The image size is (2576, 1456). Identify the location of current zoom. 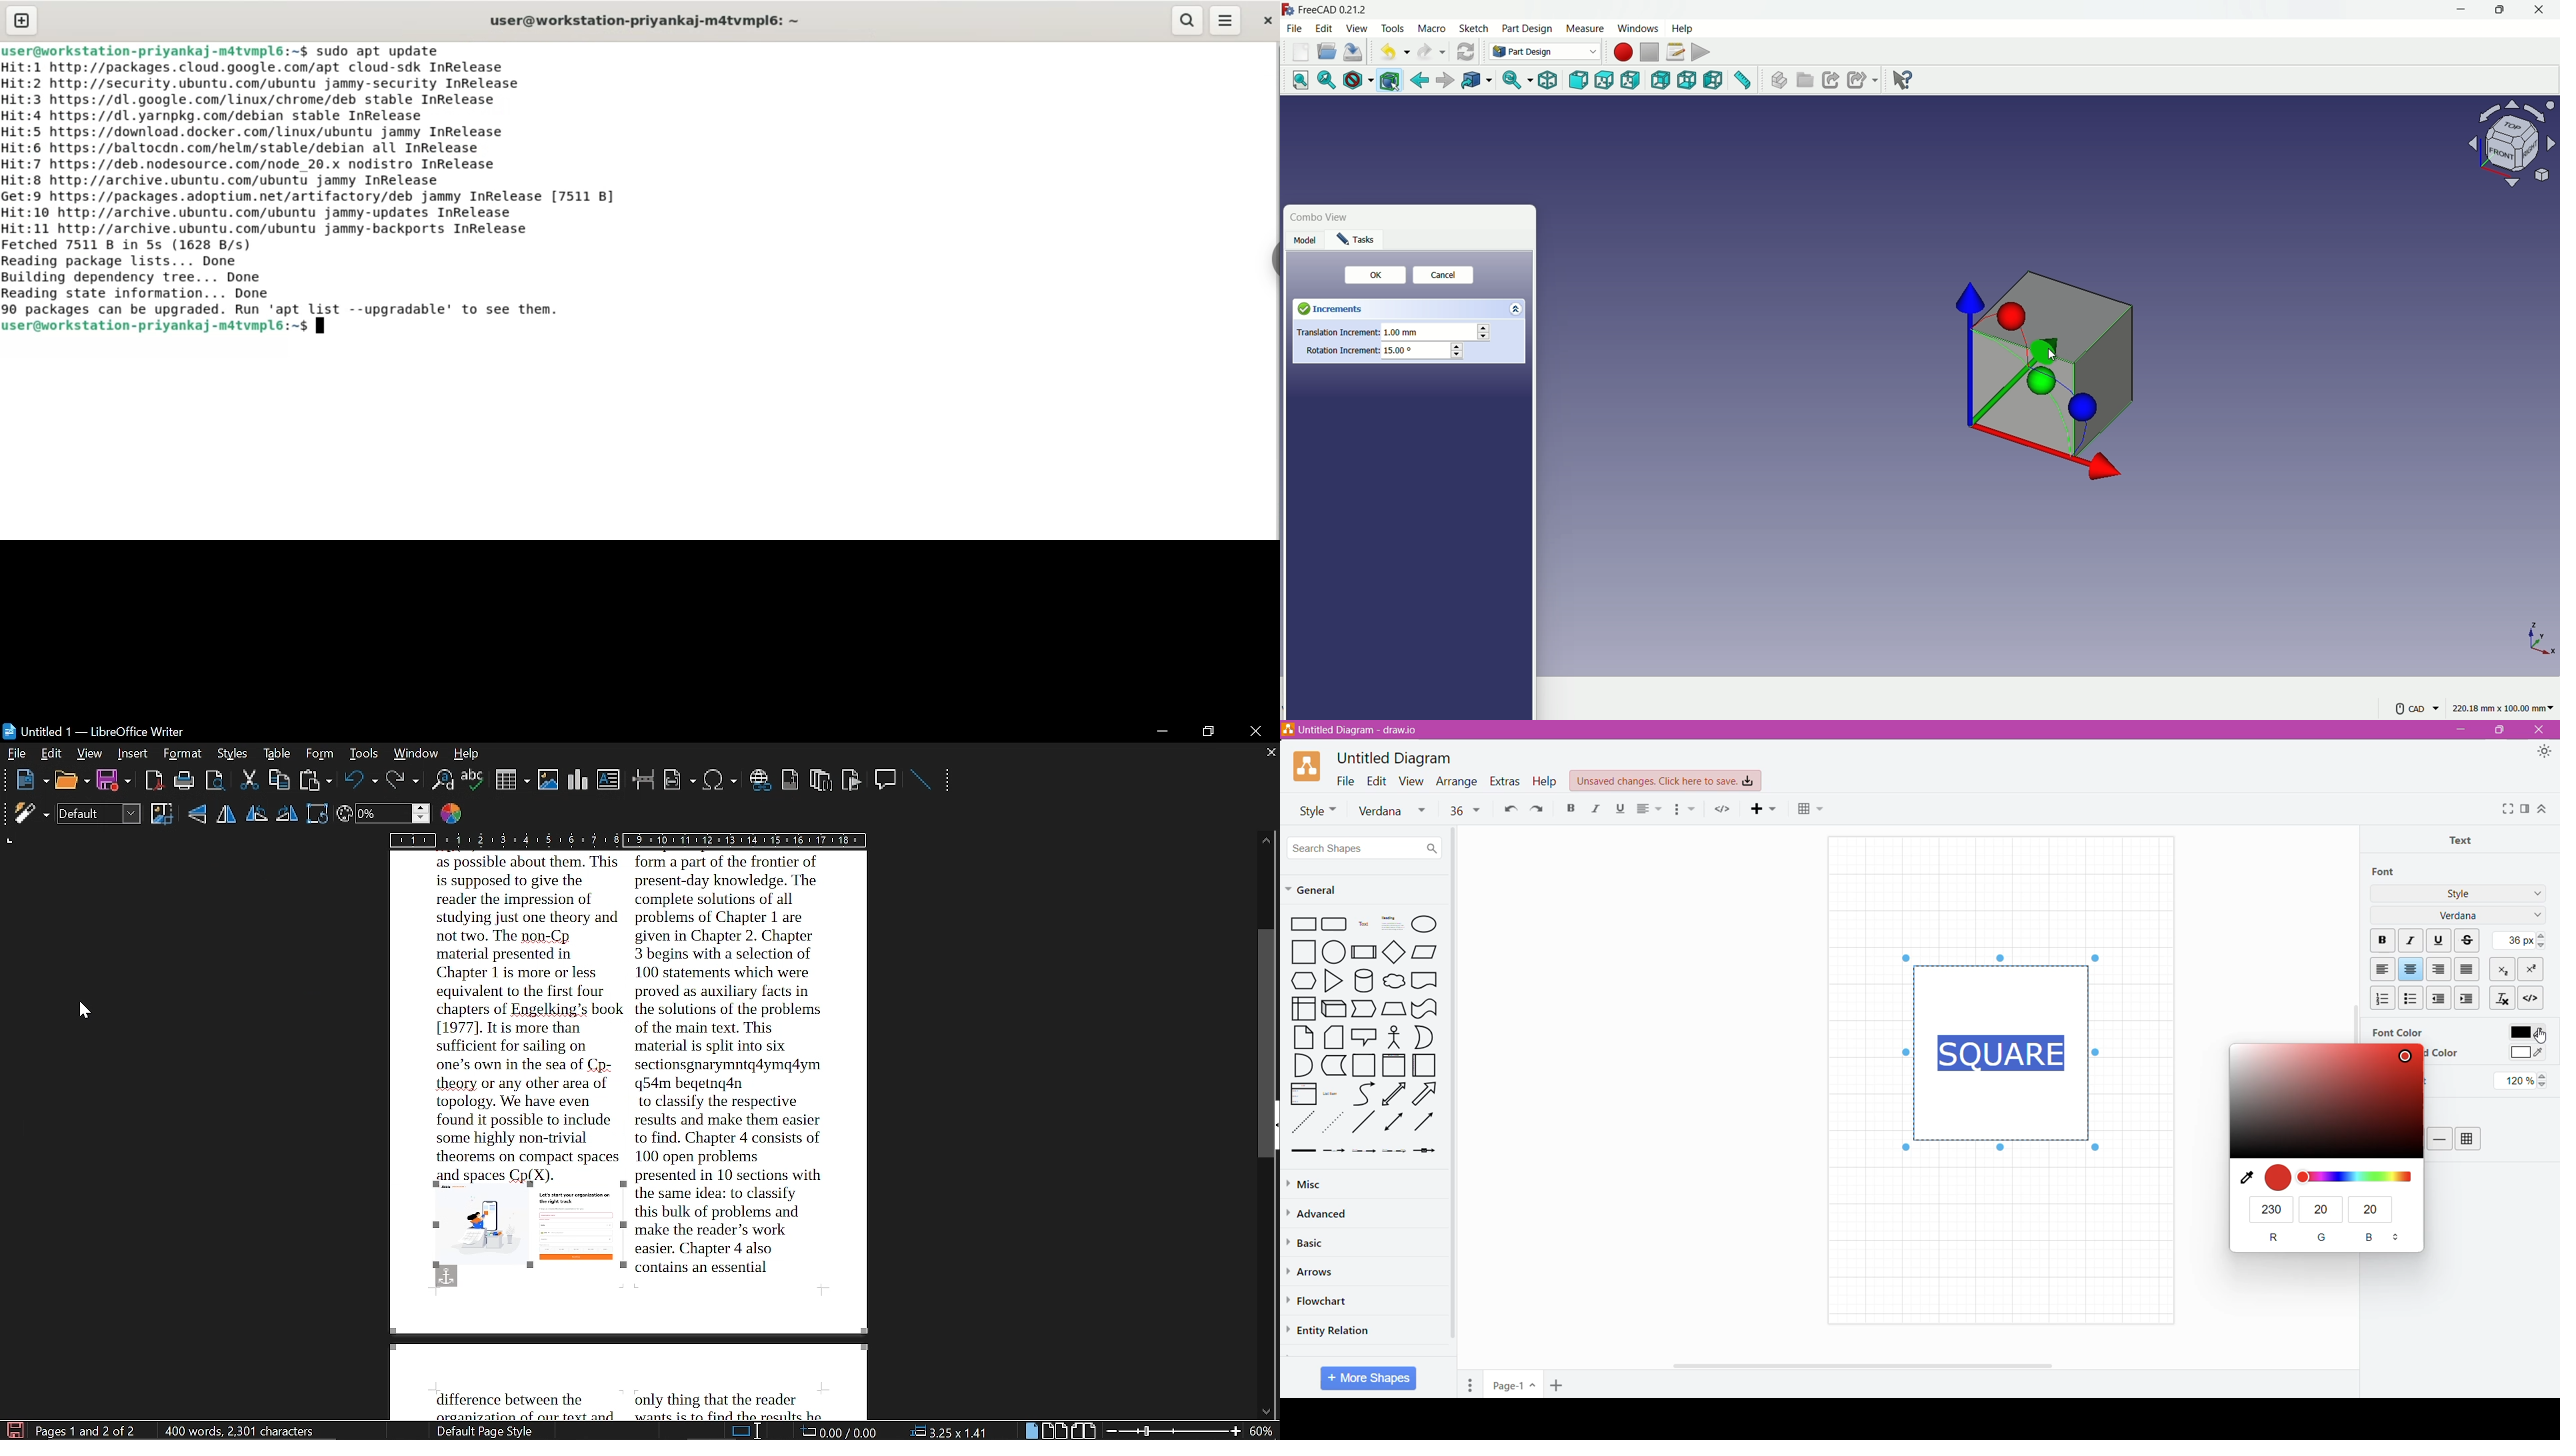
(1263, 1431).